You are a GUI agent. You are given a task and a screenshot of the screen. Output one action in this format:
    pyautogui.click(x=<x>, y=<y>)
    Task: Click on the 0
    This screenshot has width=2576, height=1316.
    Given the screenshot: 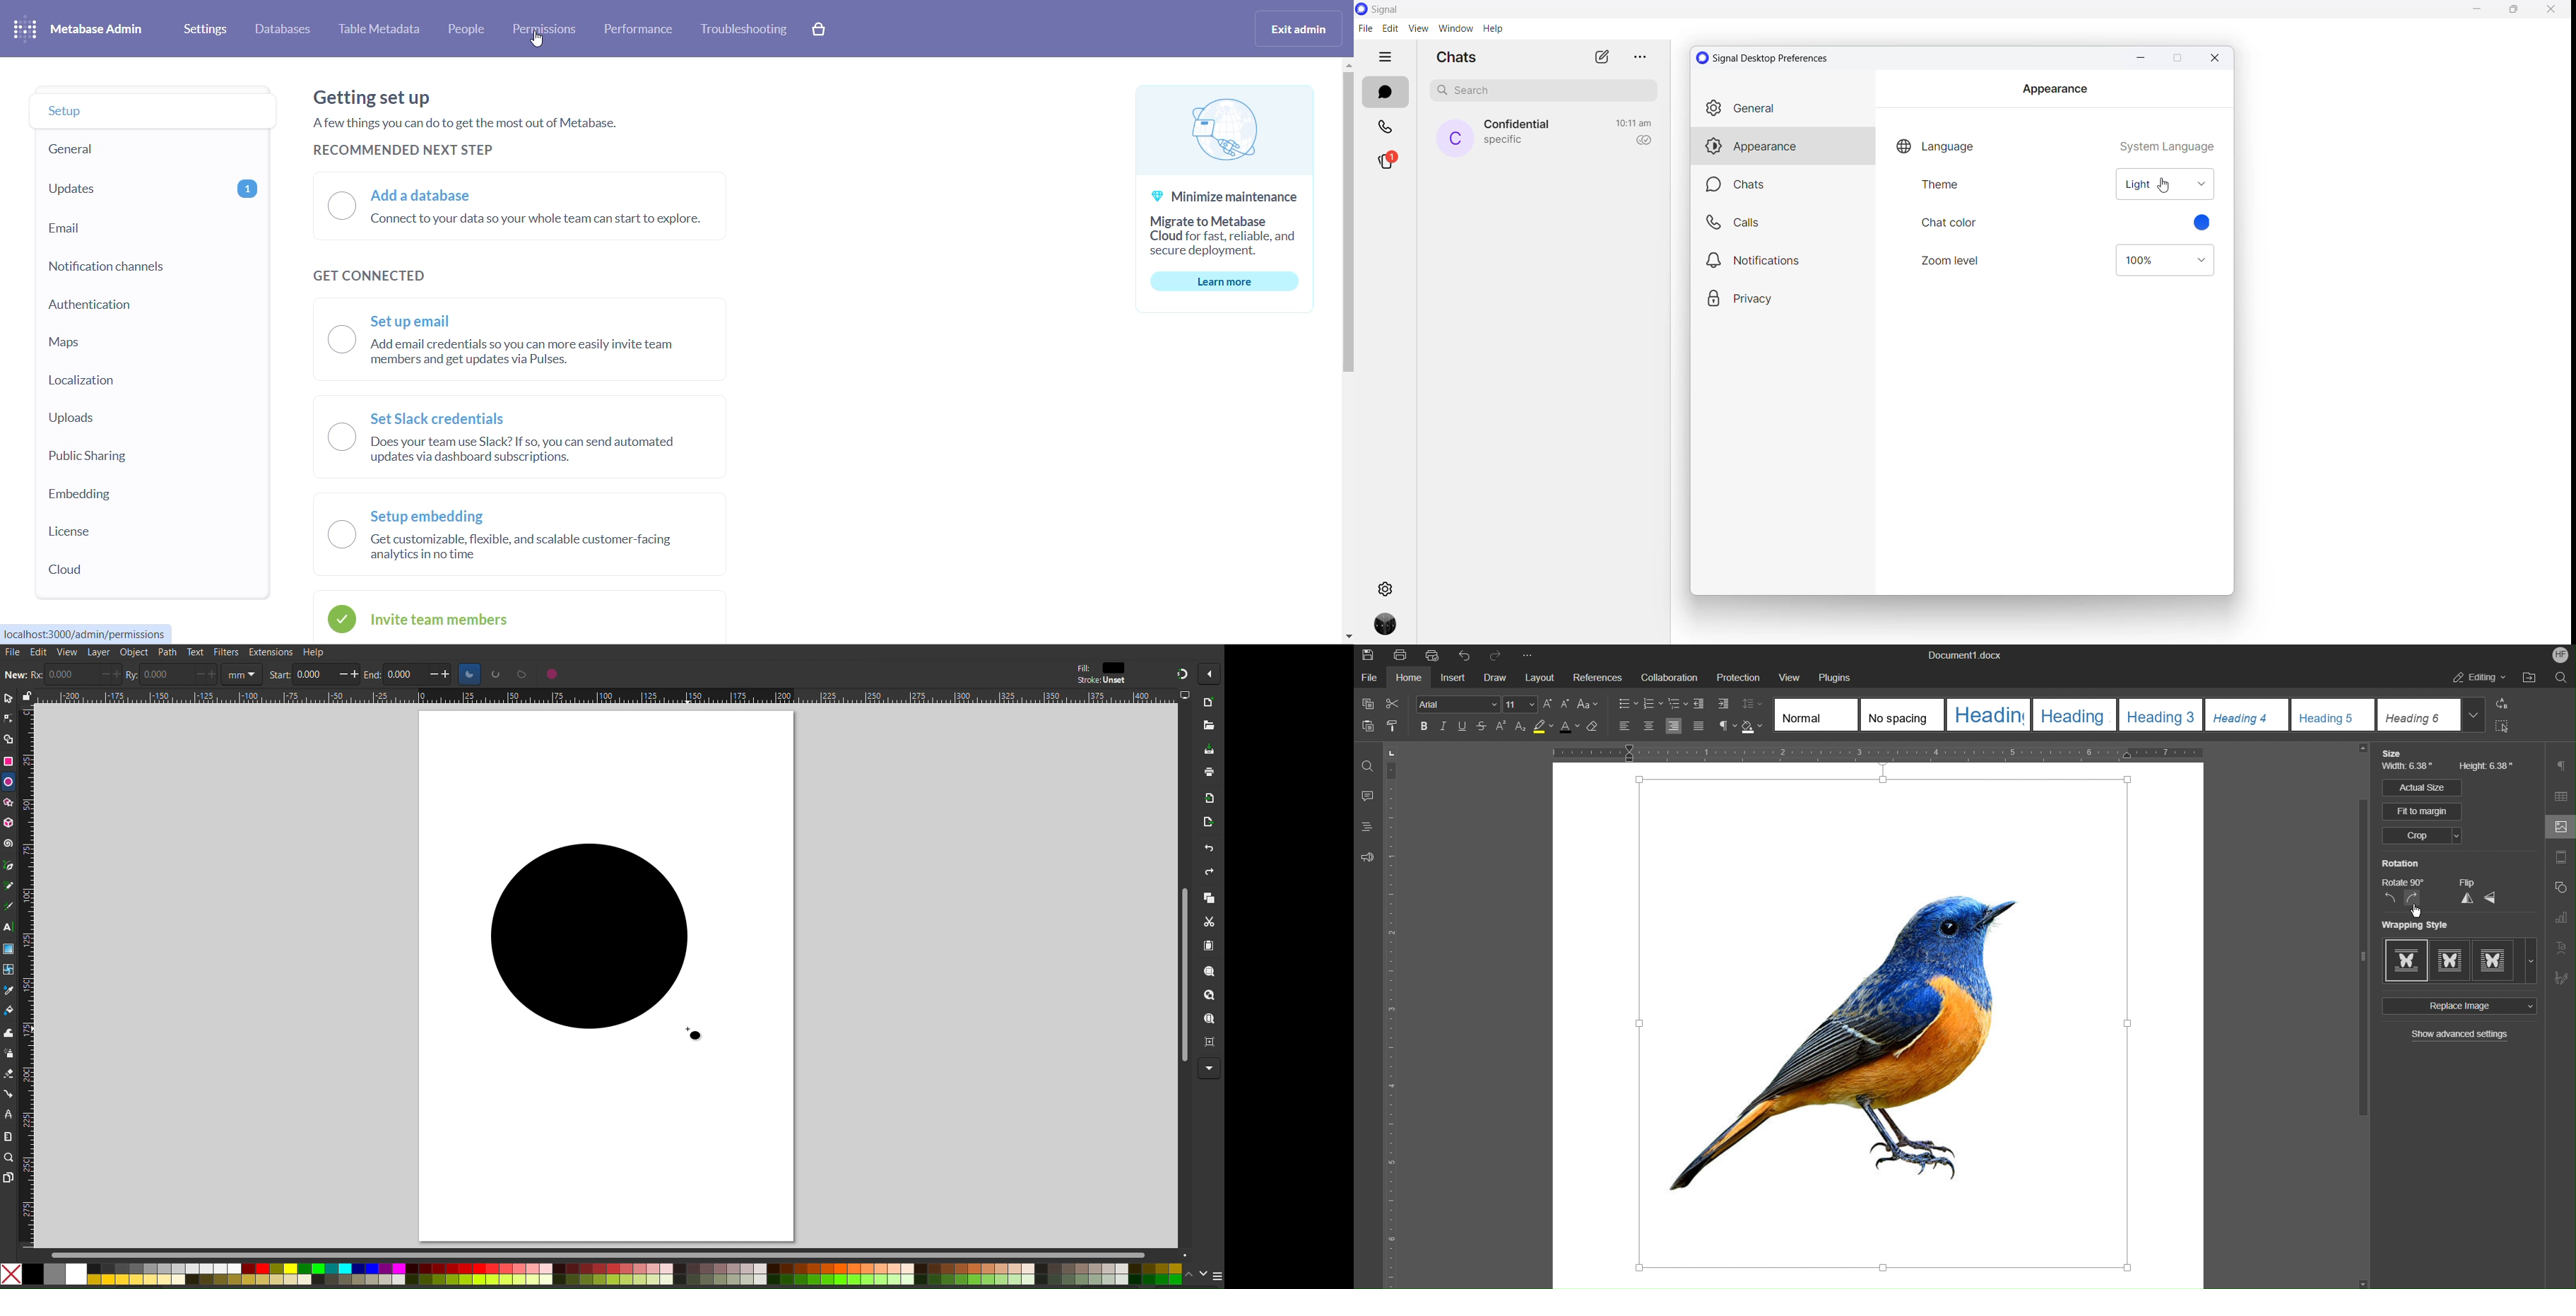 What is the action you would take?
    pyautogui.click(x=165, y=674)
    